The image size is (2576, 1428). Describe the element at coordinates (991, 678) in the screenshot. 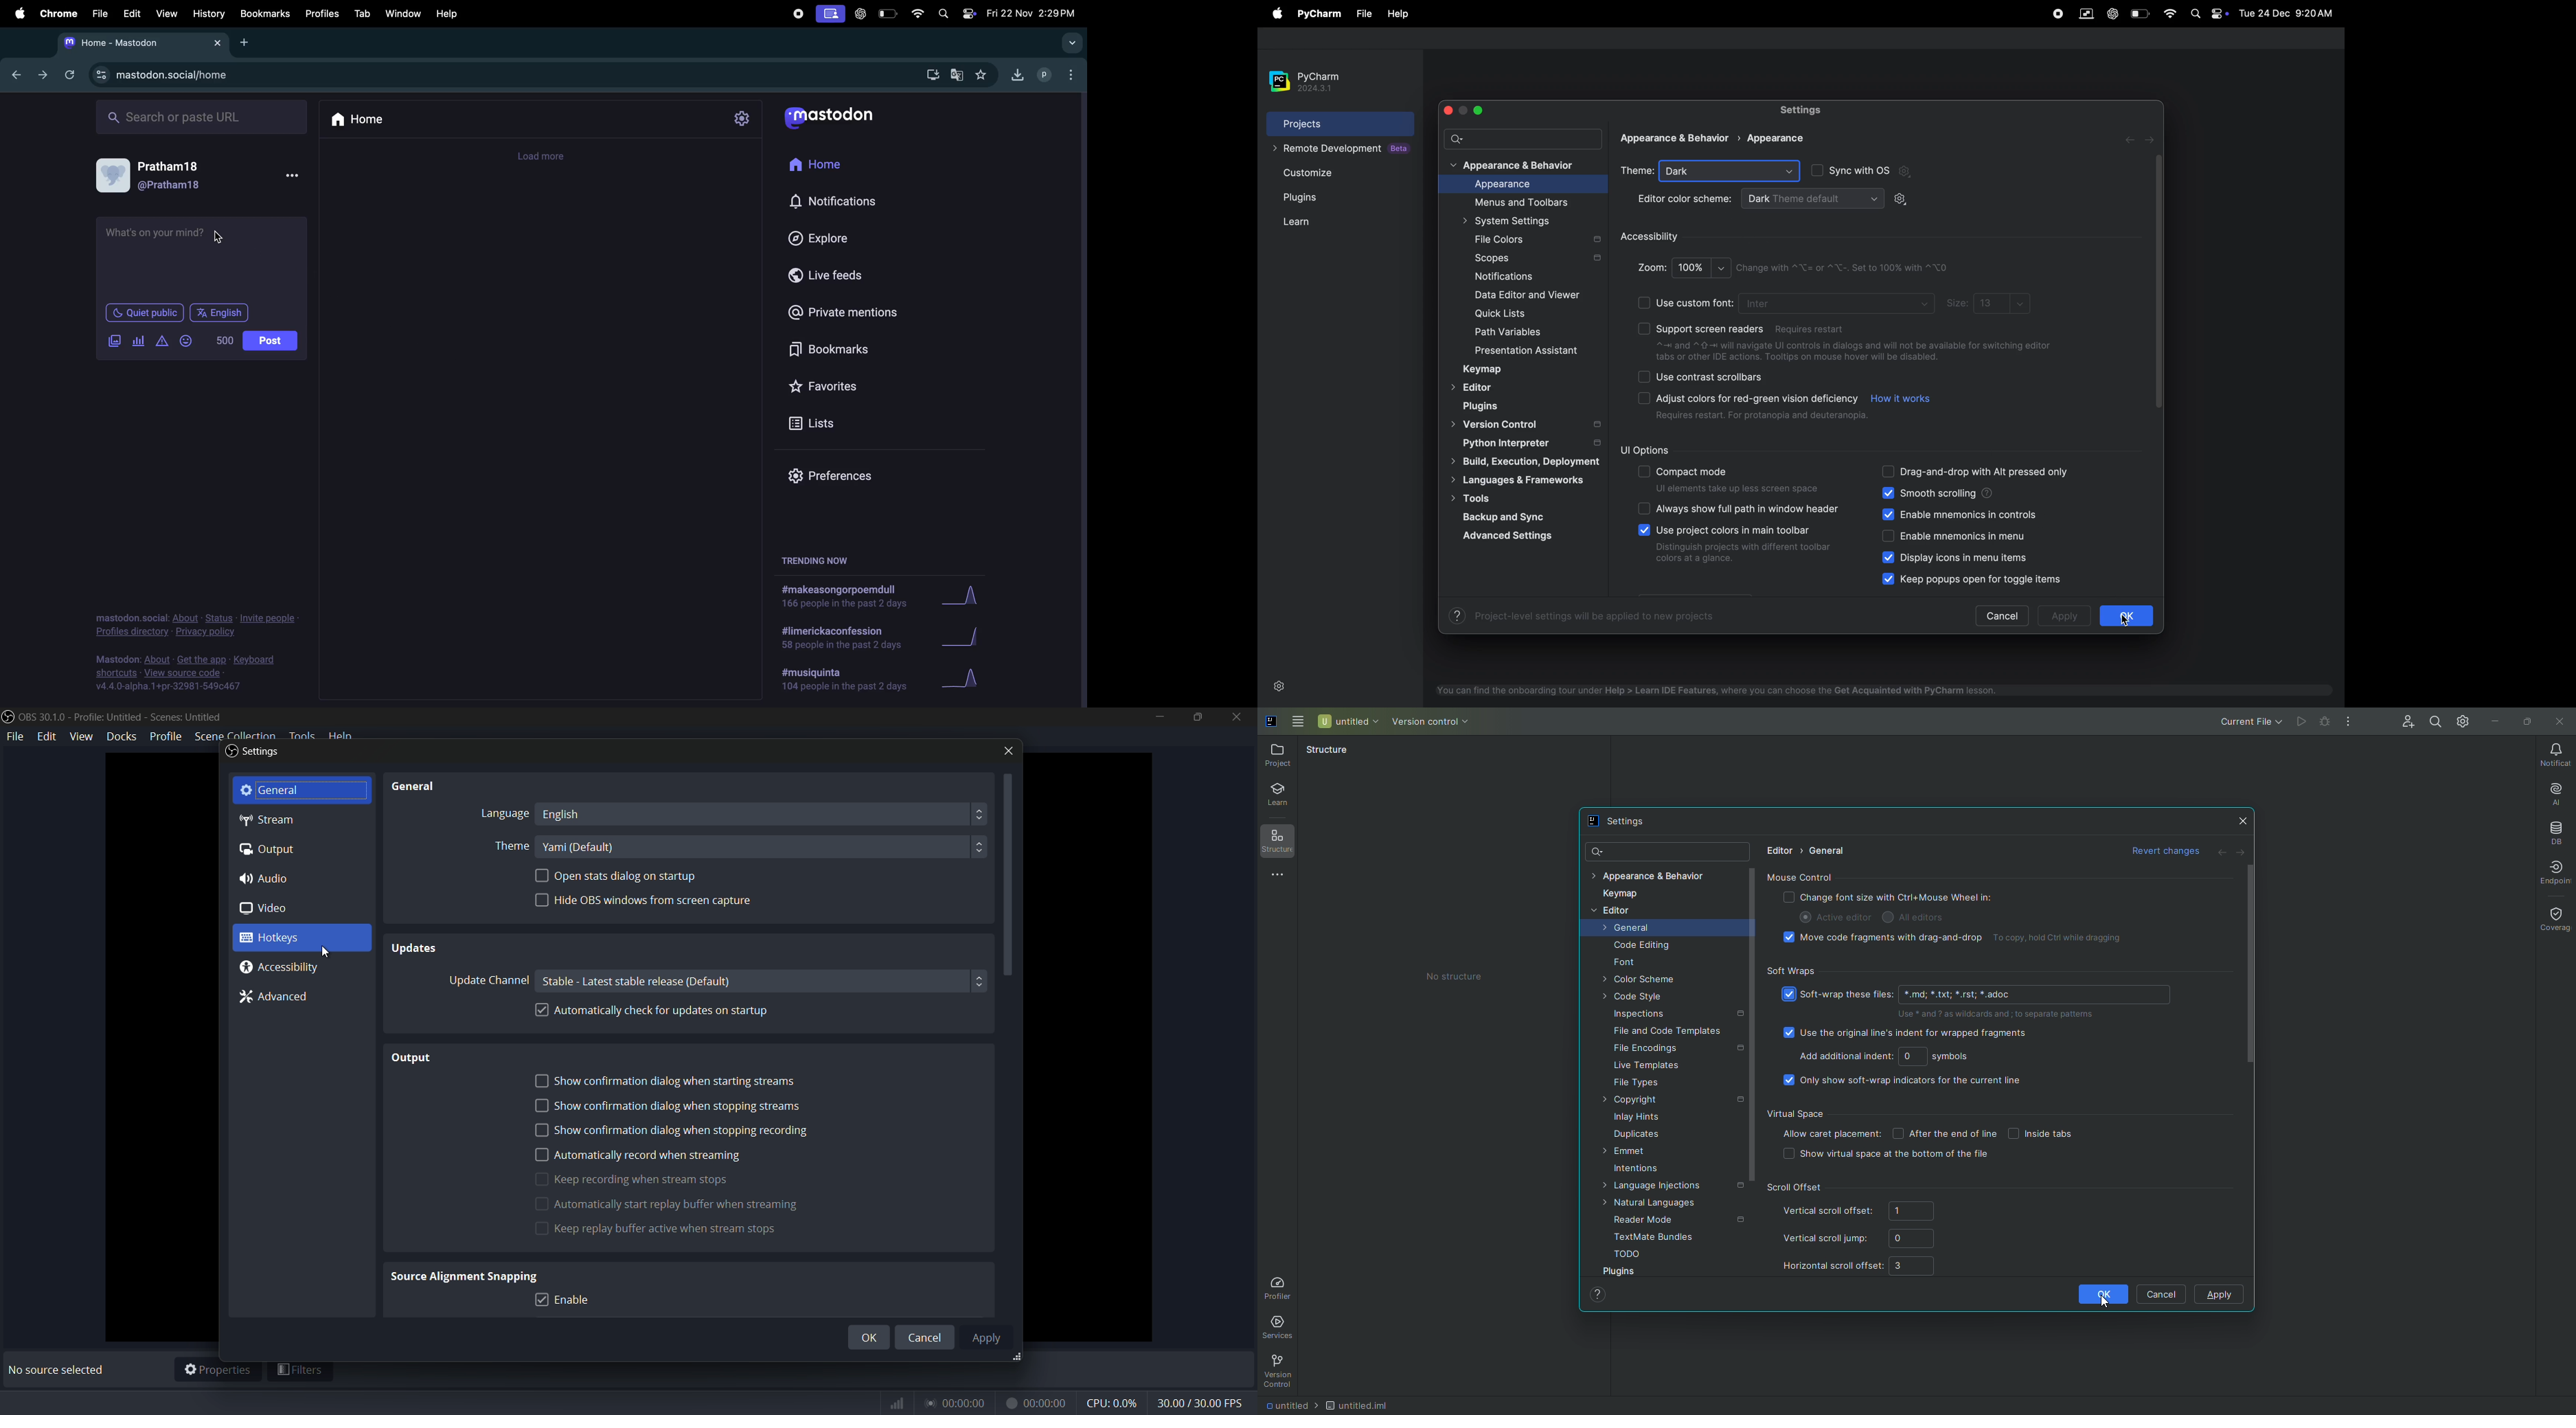

I see `graphs` at that location.